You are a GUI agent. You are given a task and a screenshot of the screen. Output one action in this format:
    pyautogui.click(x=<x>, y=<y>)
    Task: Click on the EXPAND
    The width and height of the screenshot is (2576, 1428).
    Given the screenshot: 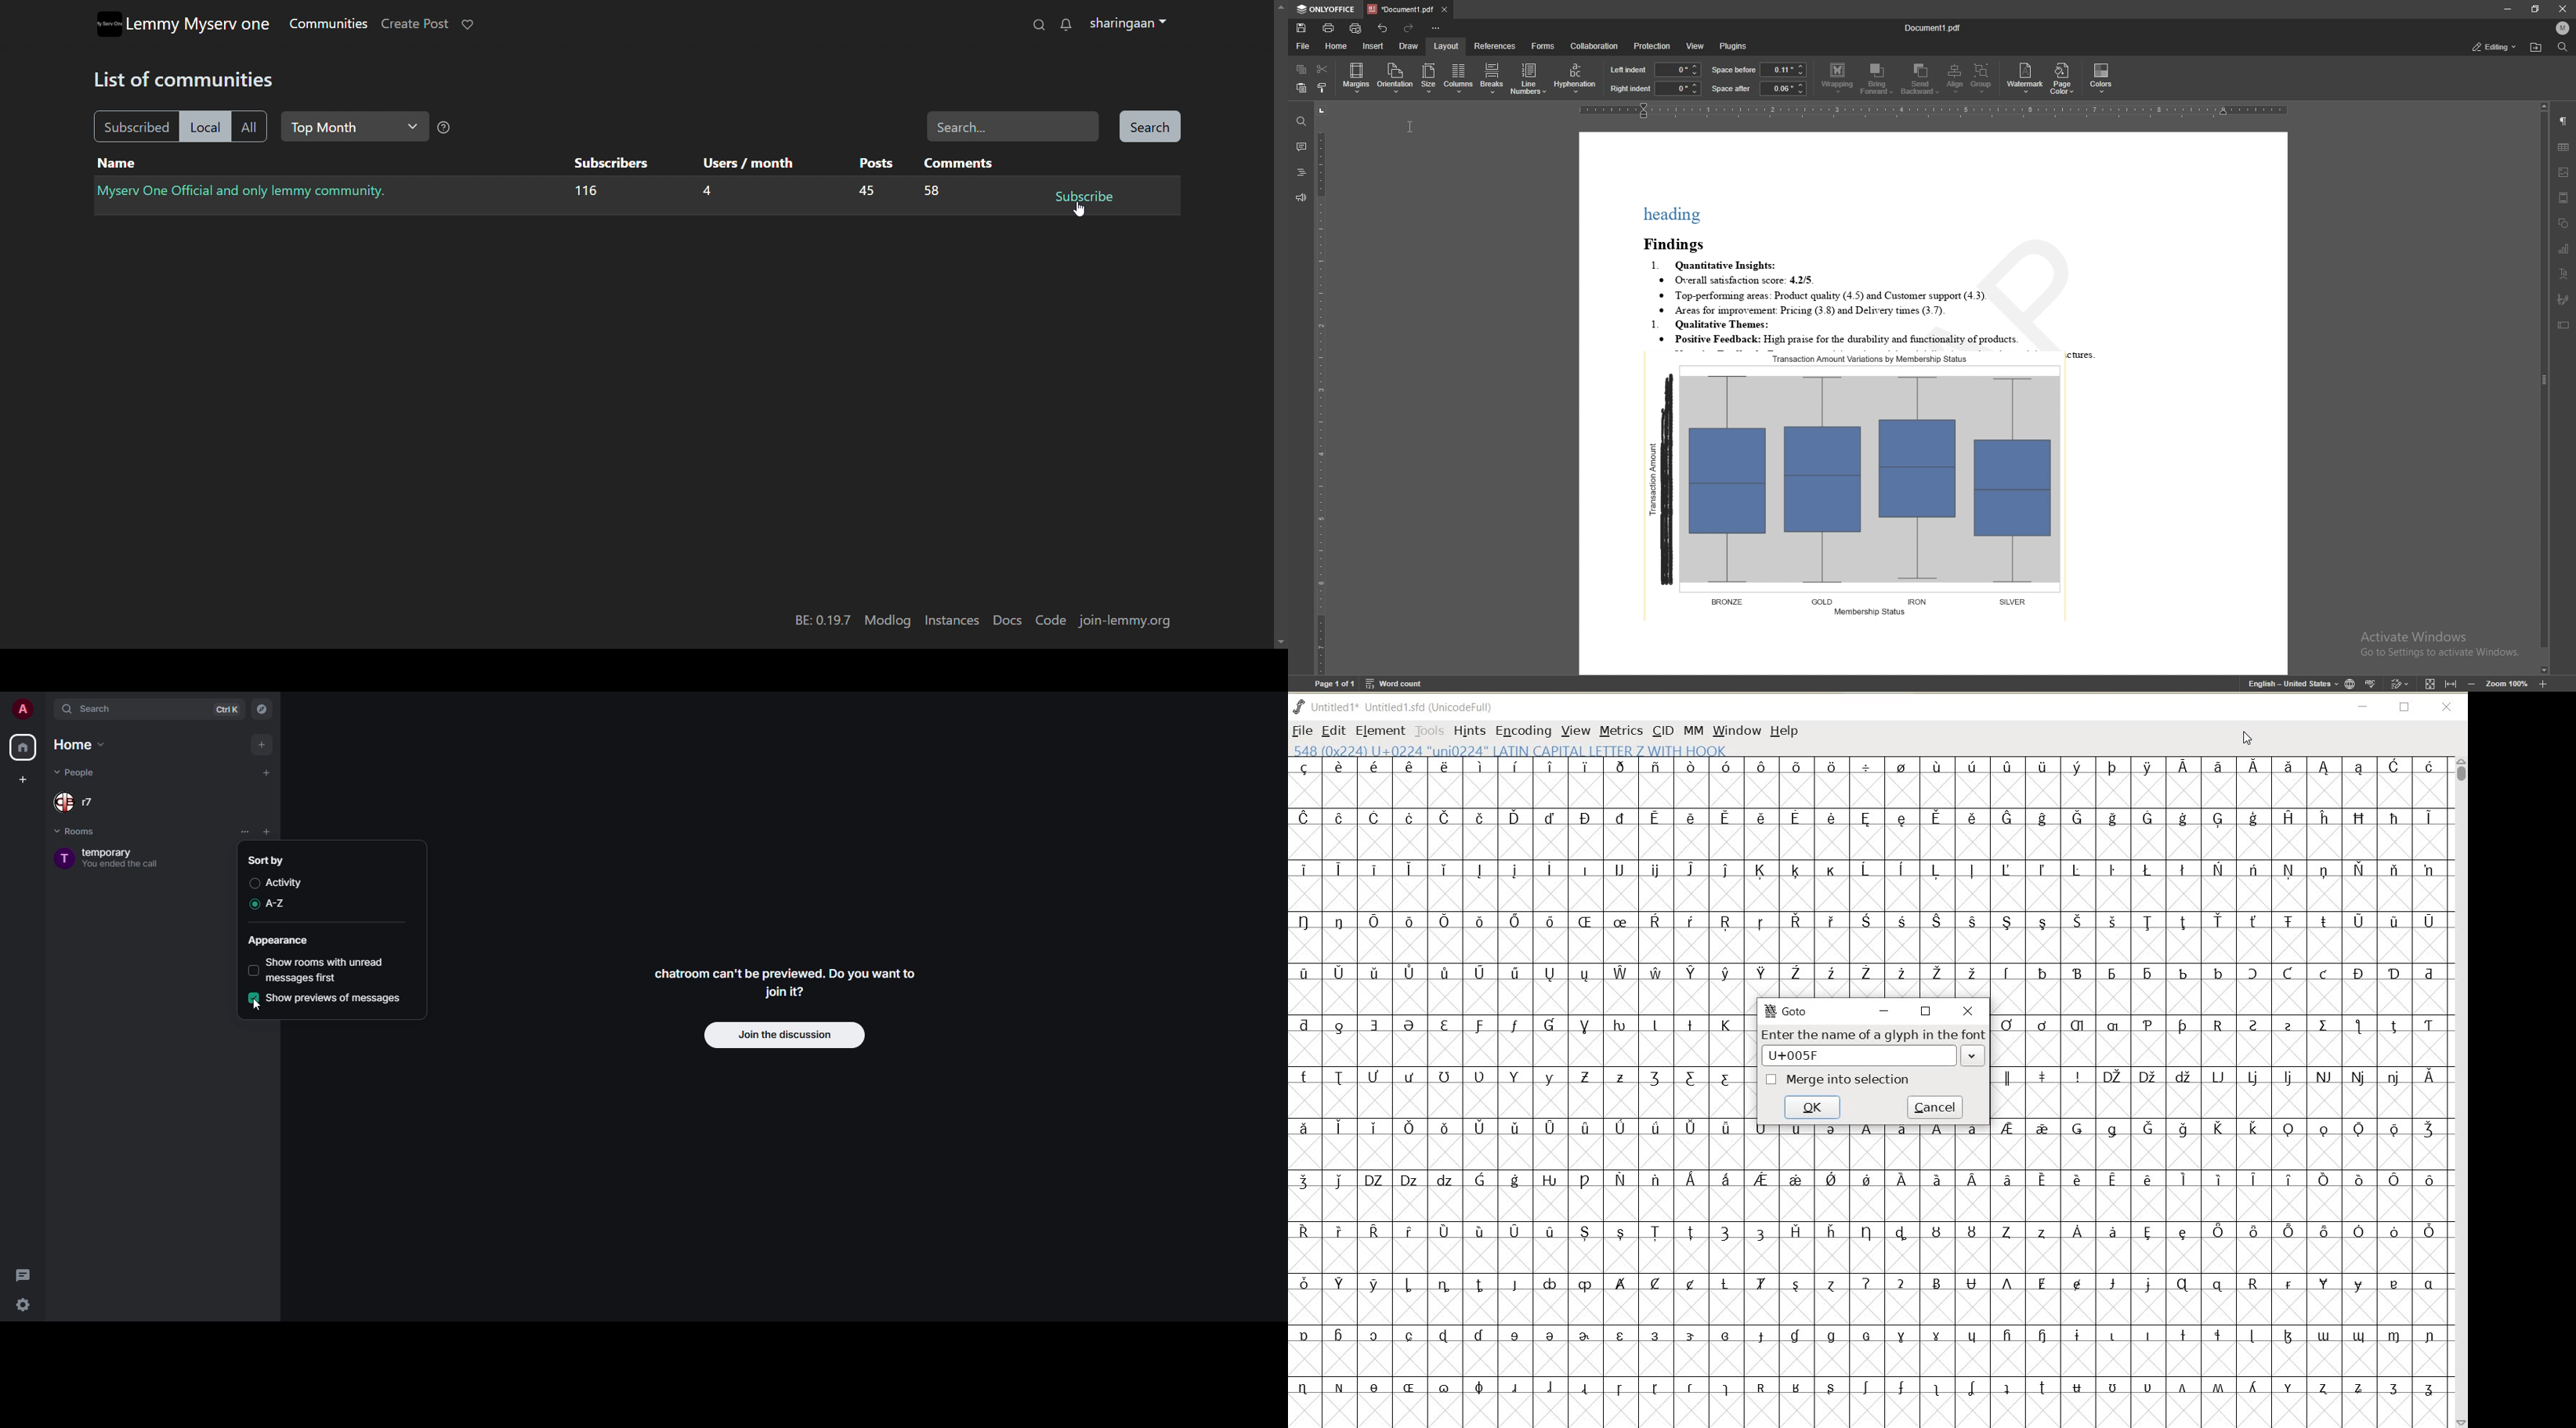 What is the action you would take?
    pyautogui.click(x=1972, y=1055)
    